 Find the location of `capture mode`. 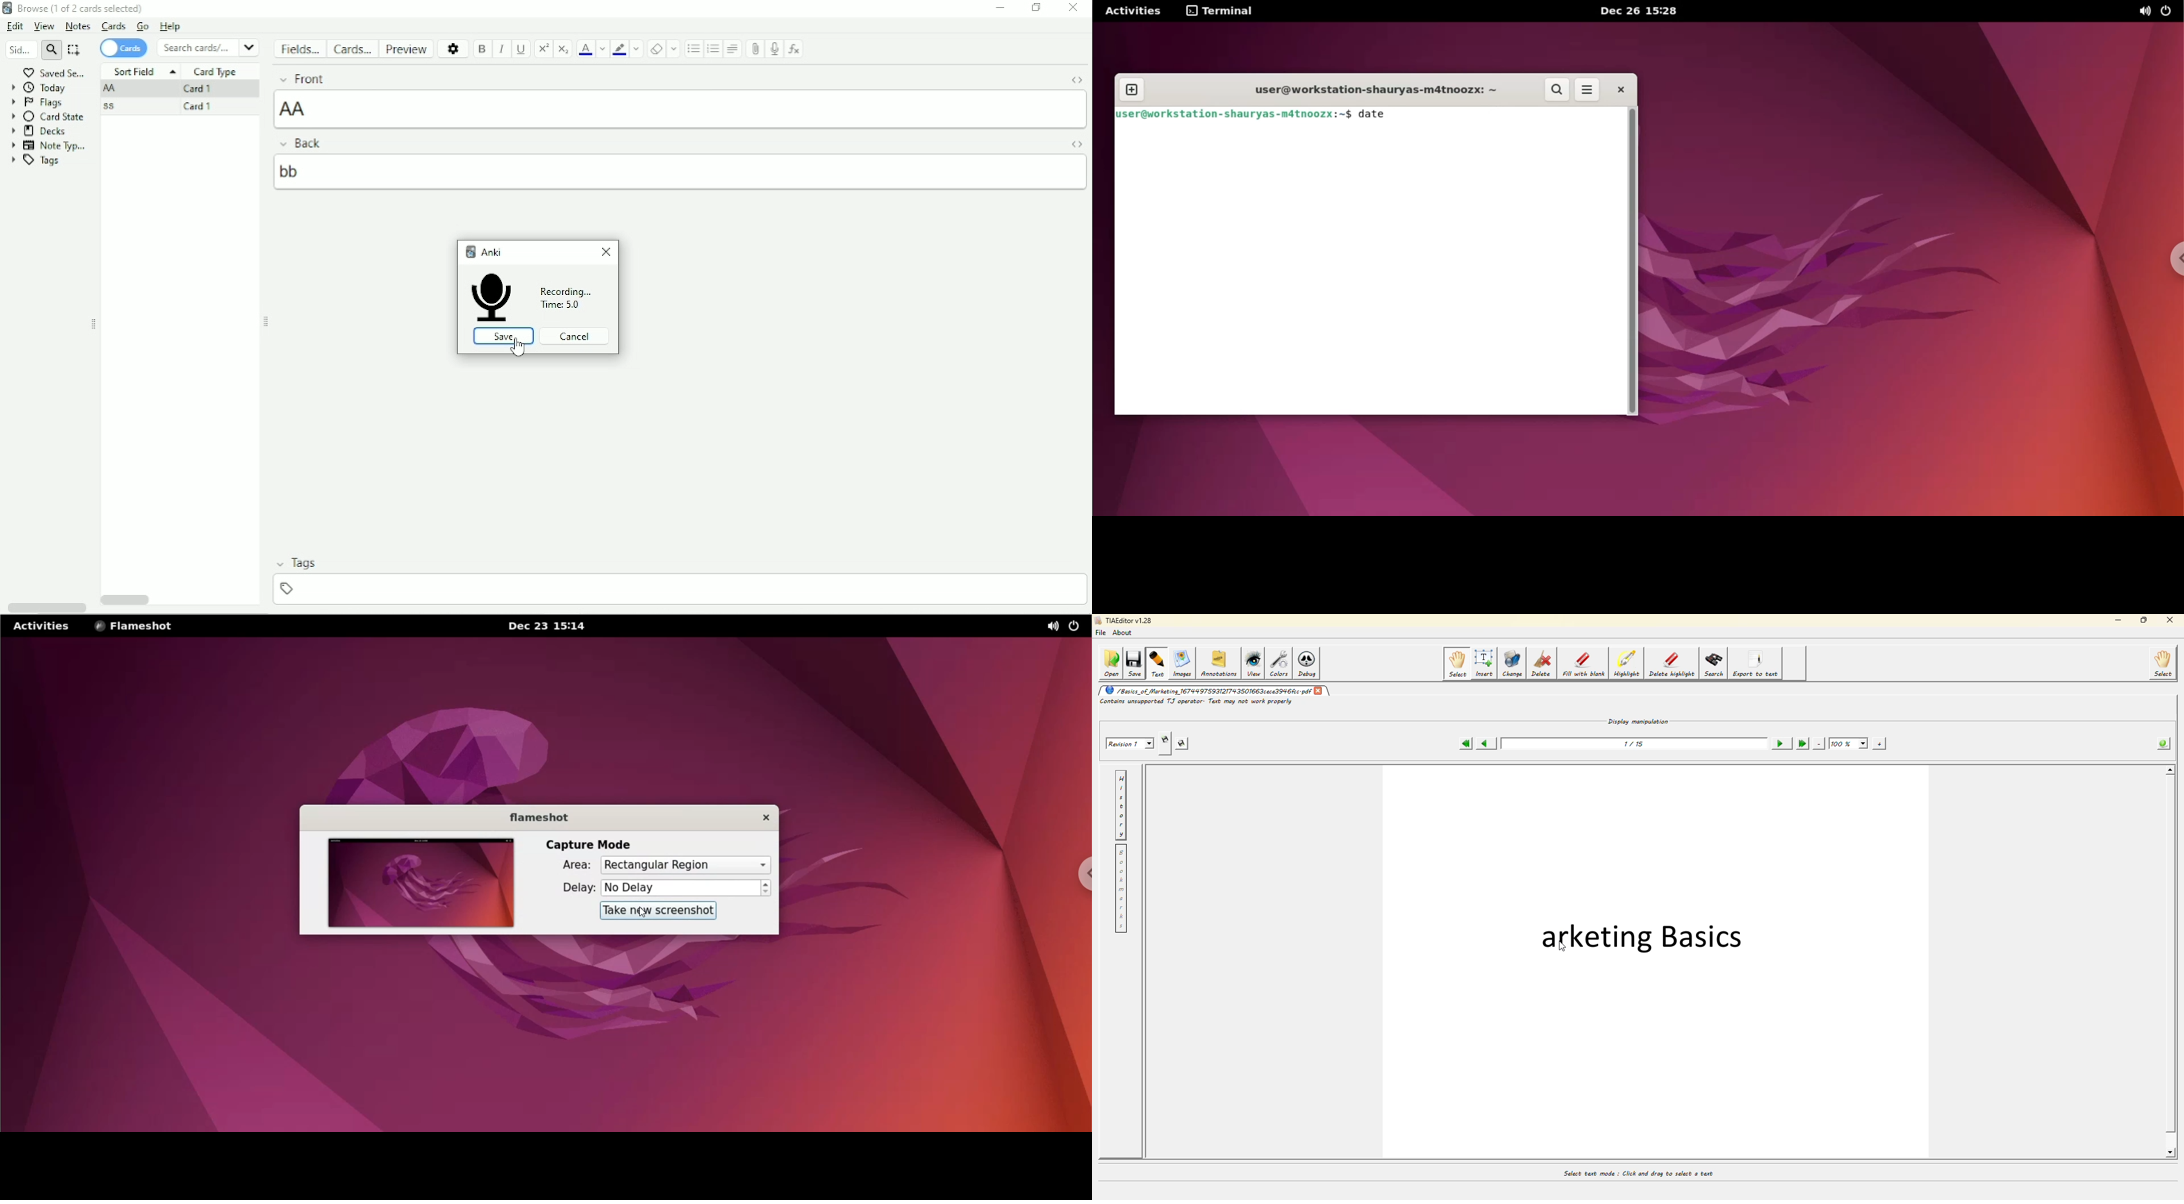

capture mode is located at coordinates (586, 843).